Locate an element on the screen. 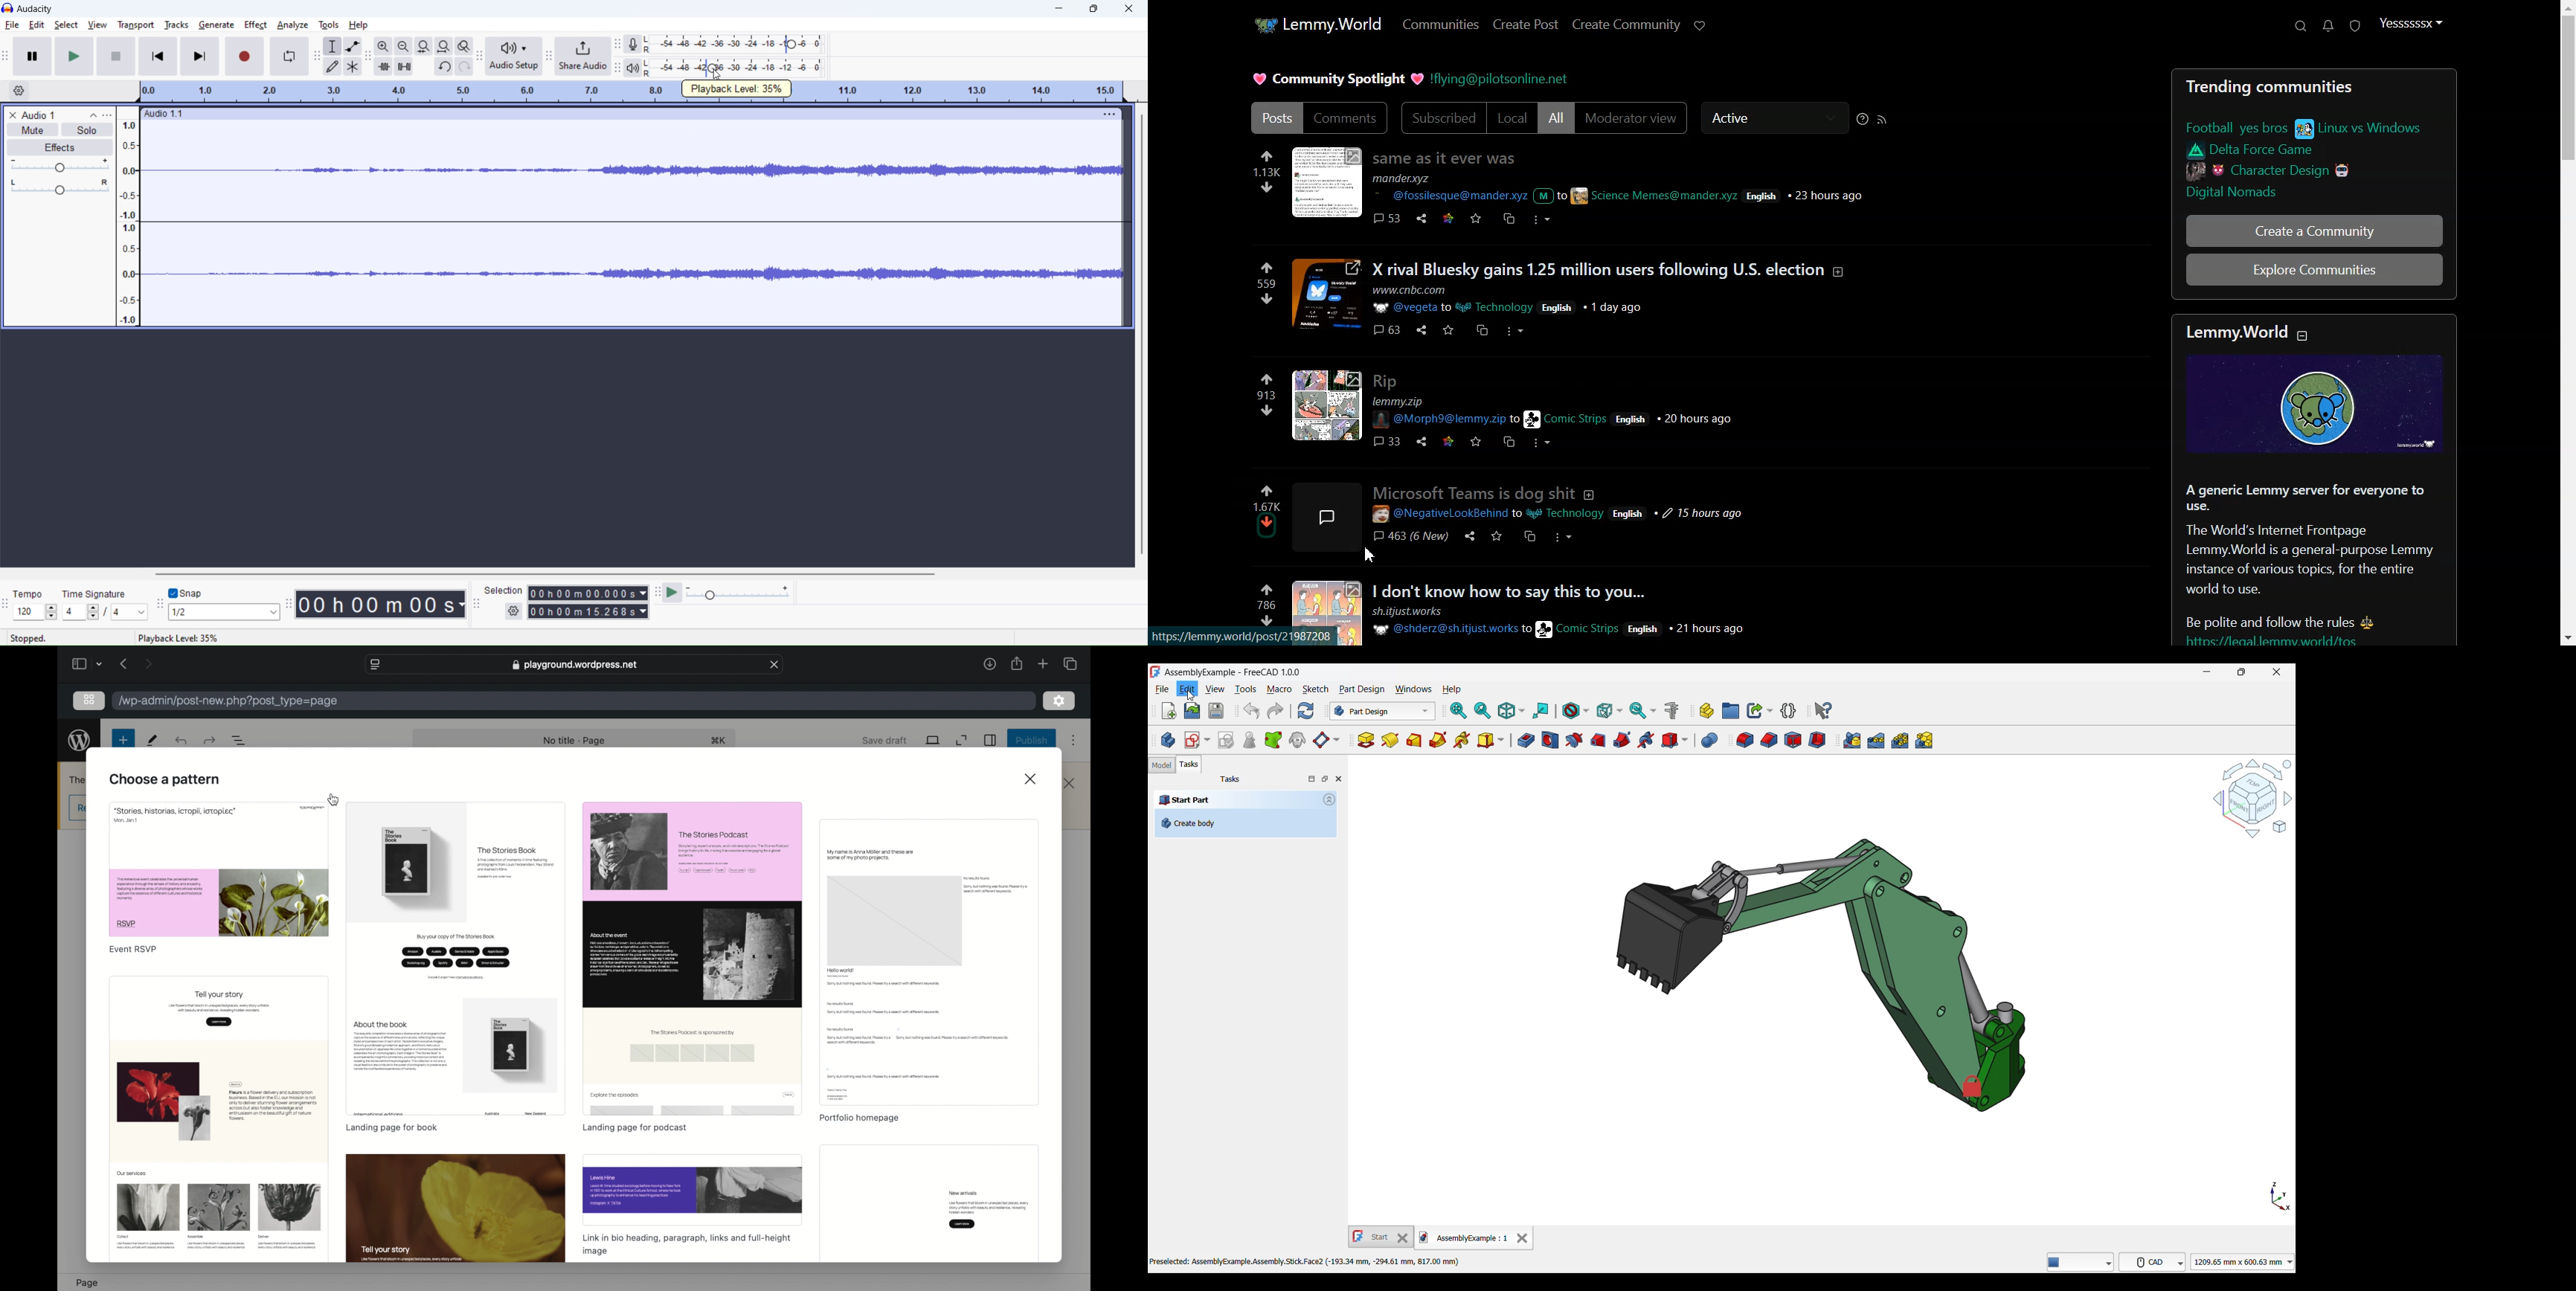  effect is located at coordinates (256, 25).